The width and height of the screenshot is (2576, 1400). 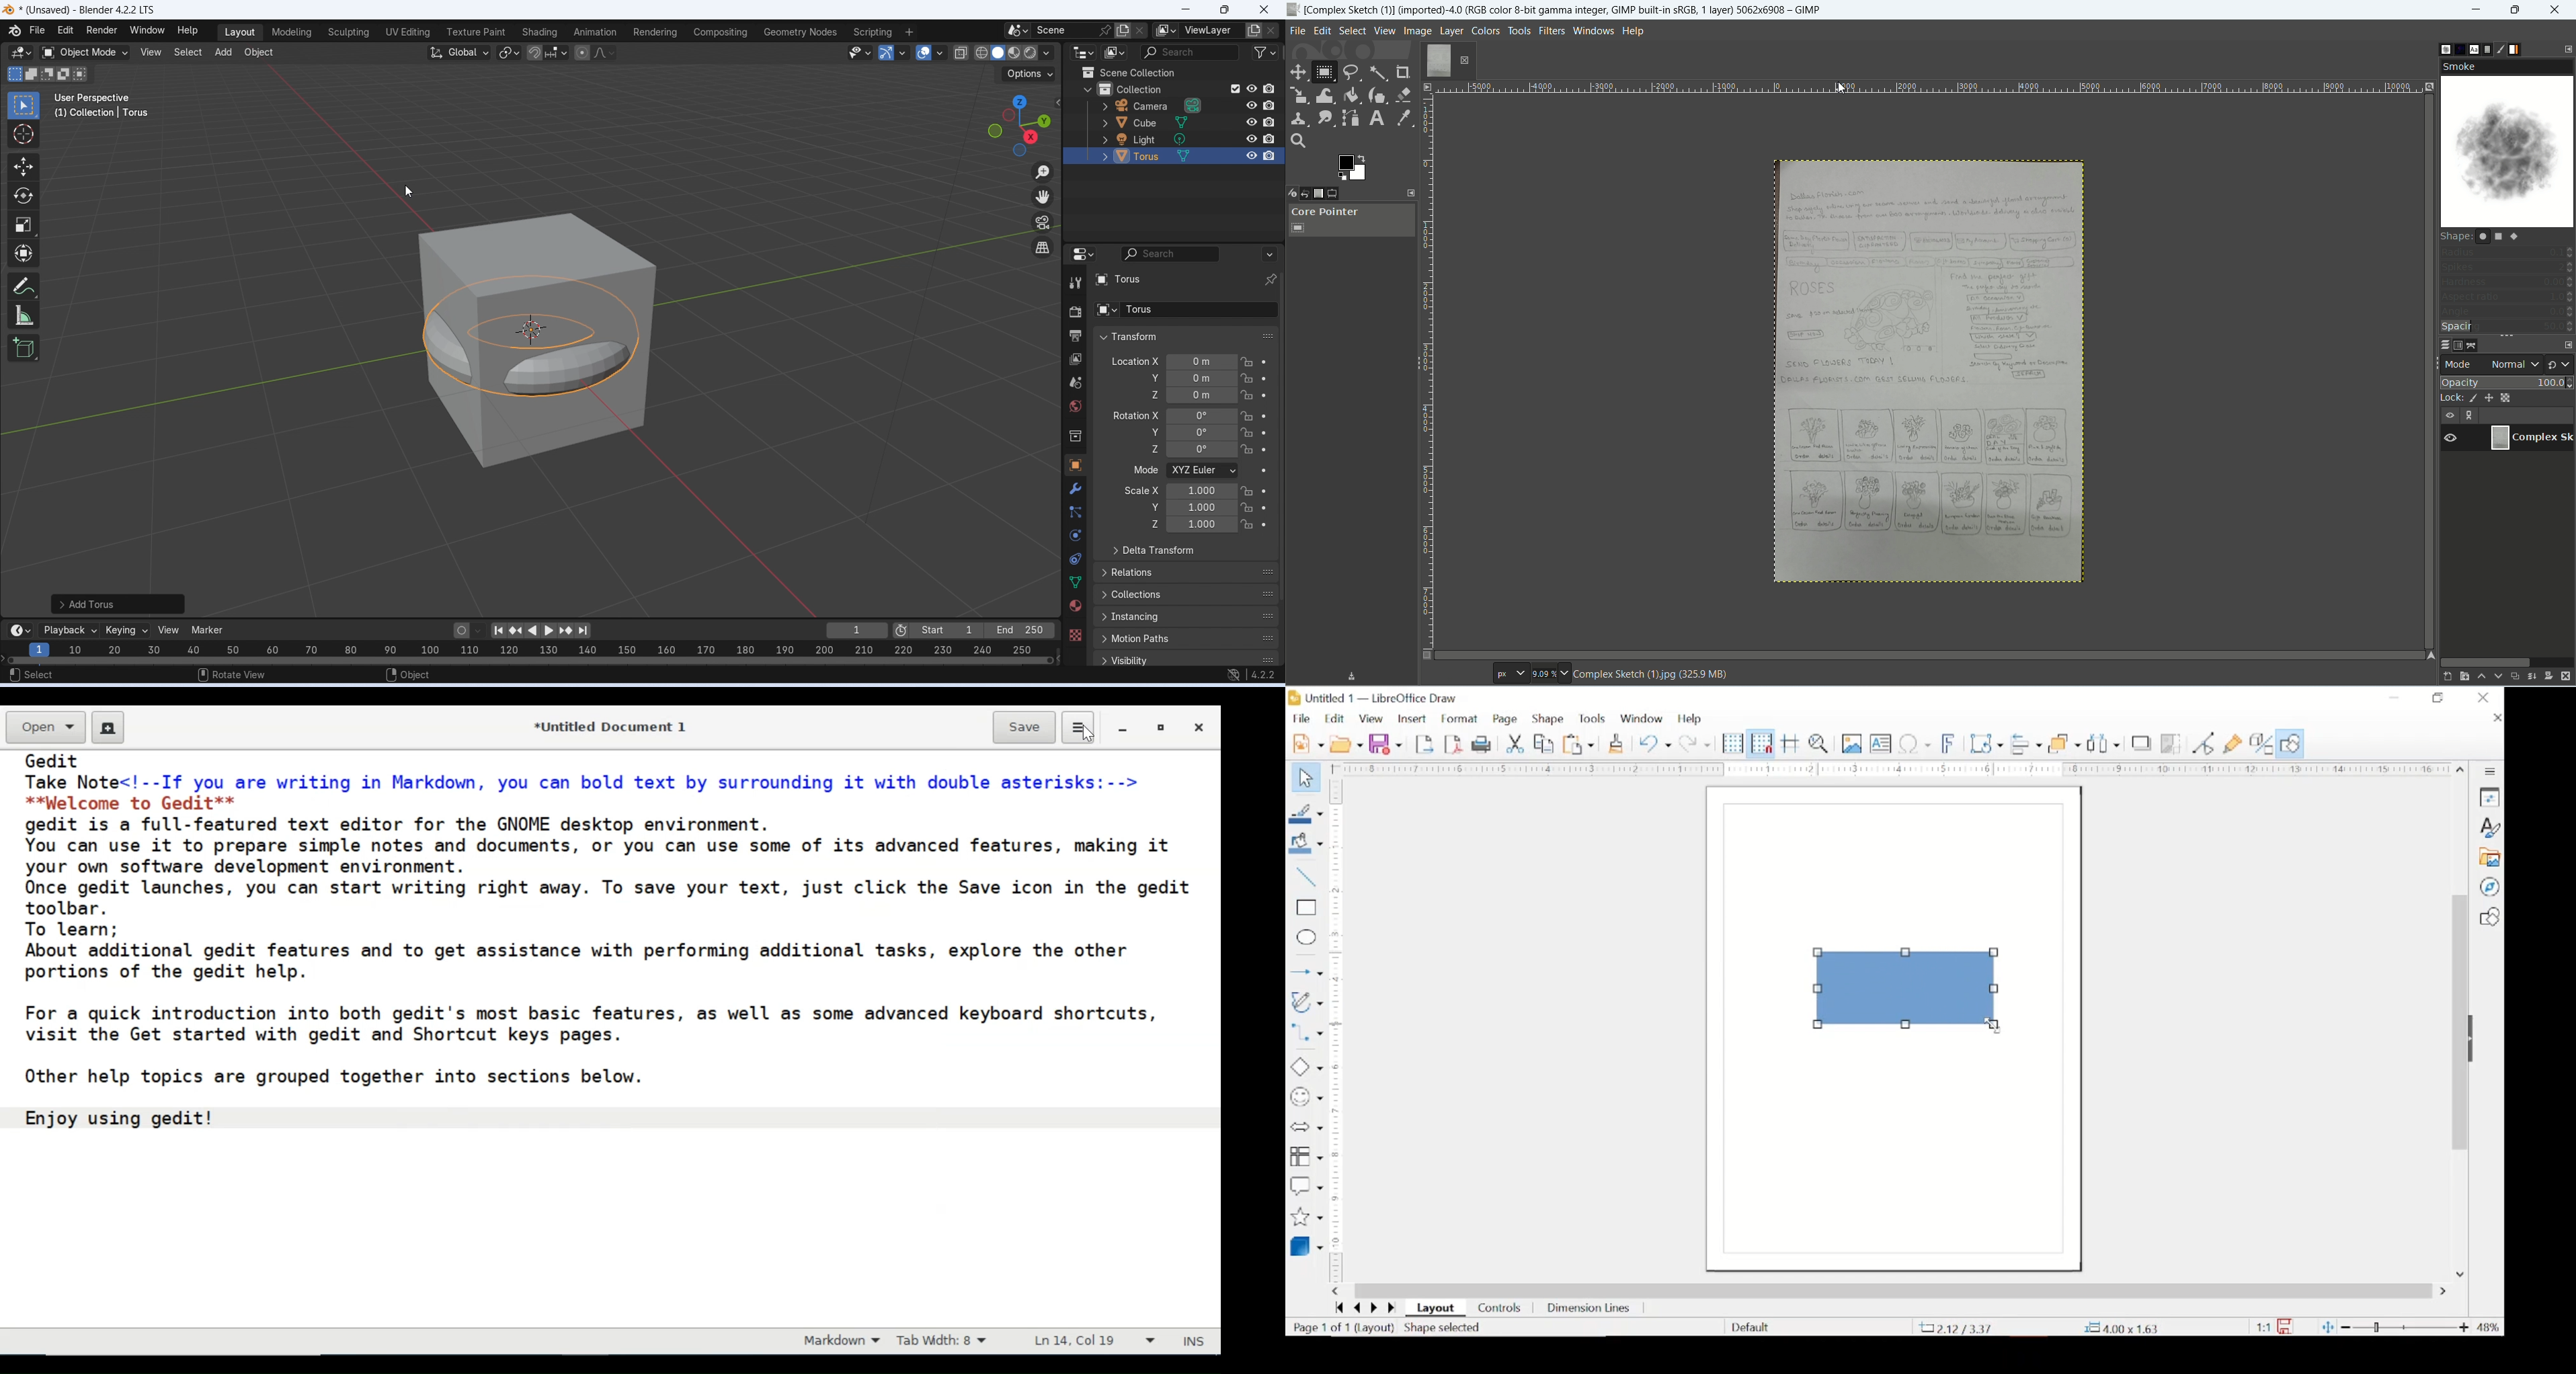 What do you see at coordinates (1306, 1035) in the screenshot?
I see `connectors` at bounding box center [1306, 1035].